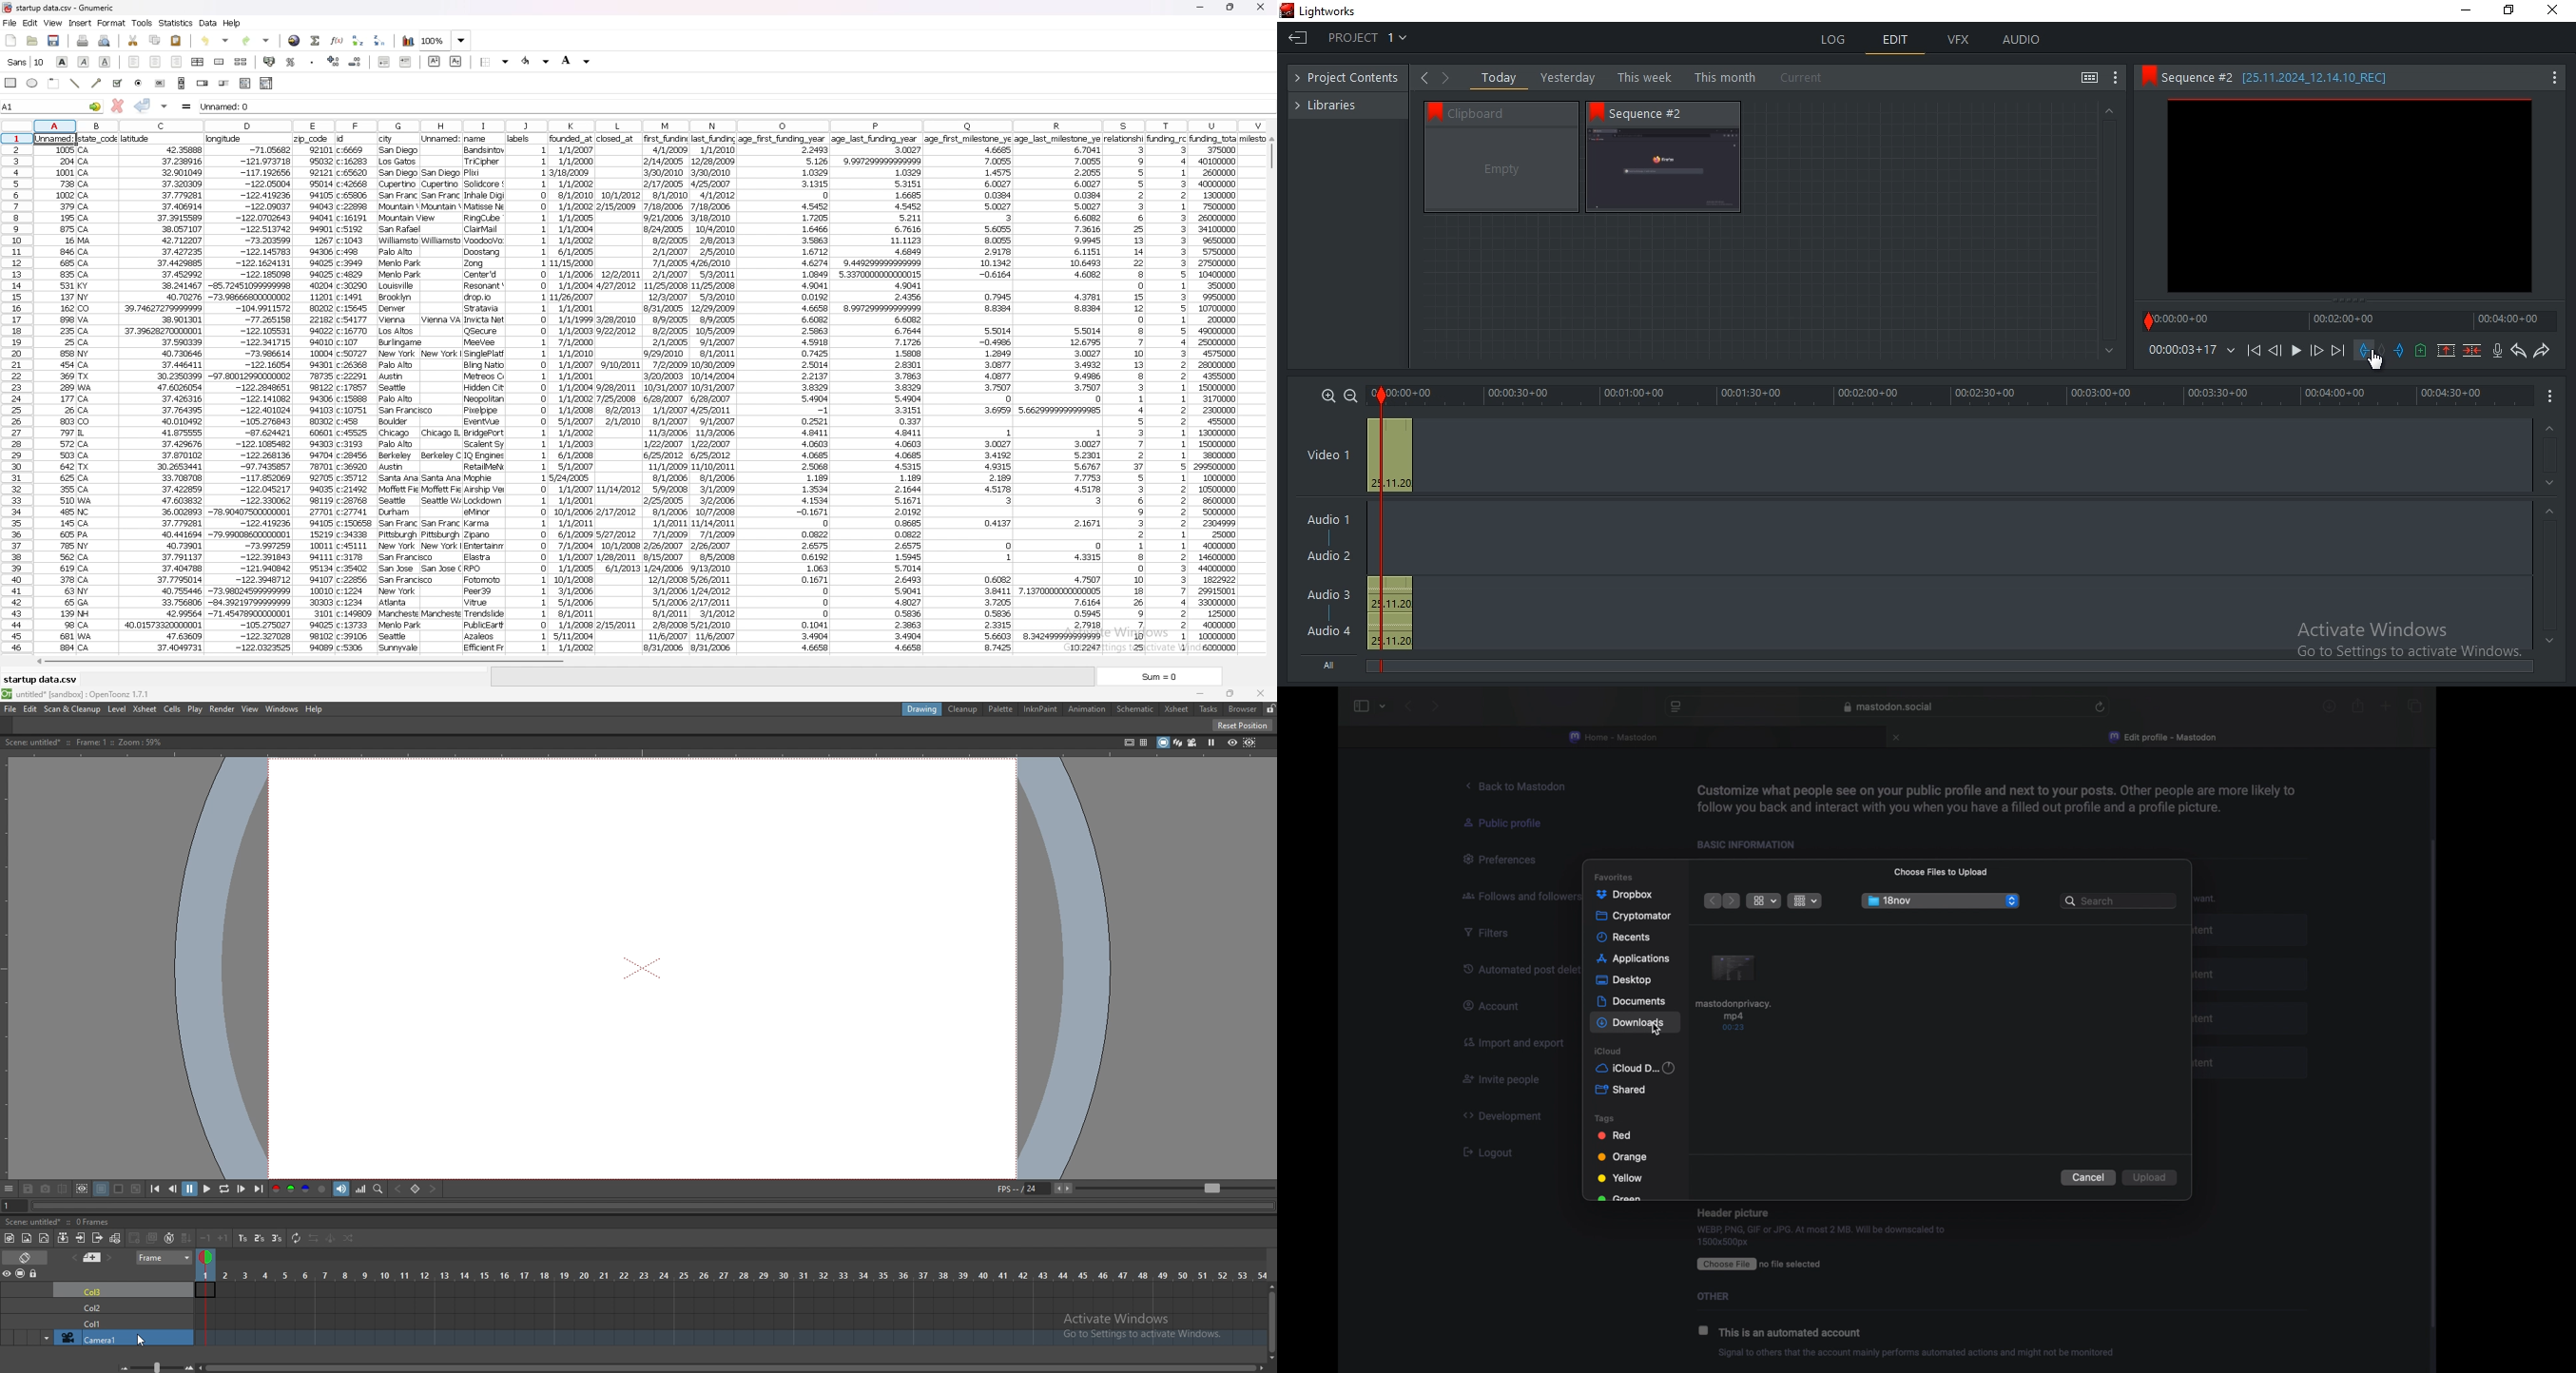 Image resolution: width=2576 pixels, height=1400 pixels. I want to click on new vector level, so click(45, 1238).